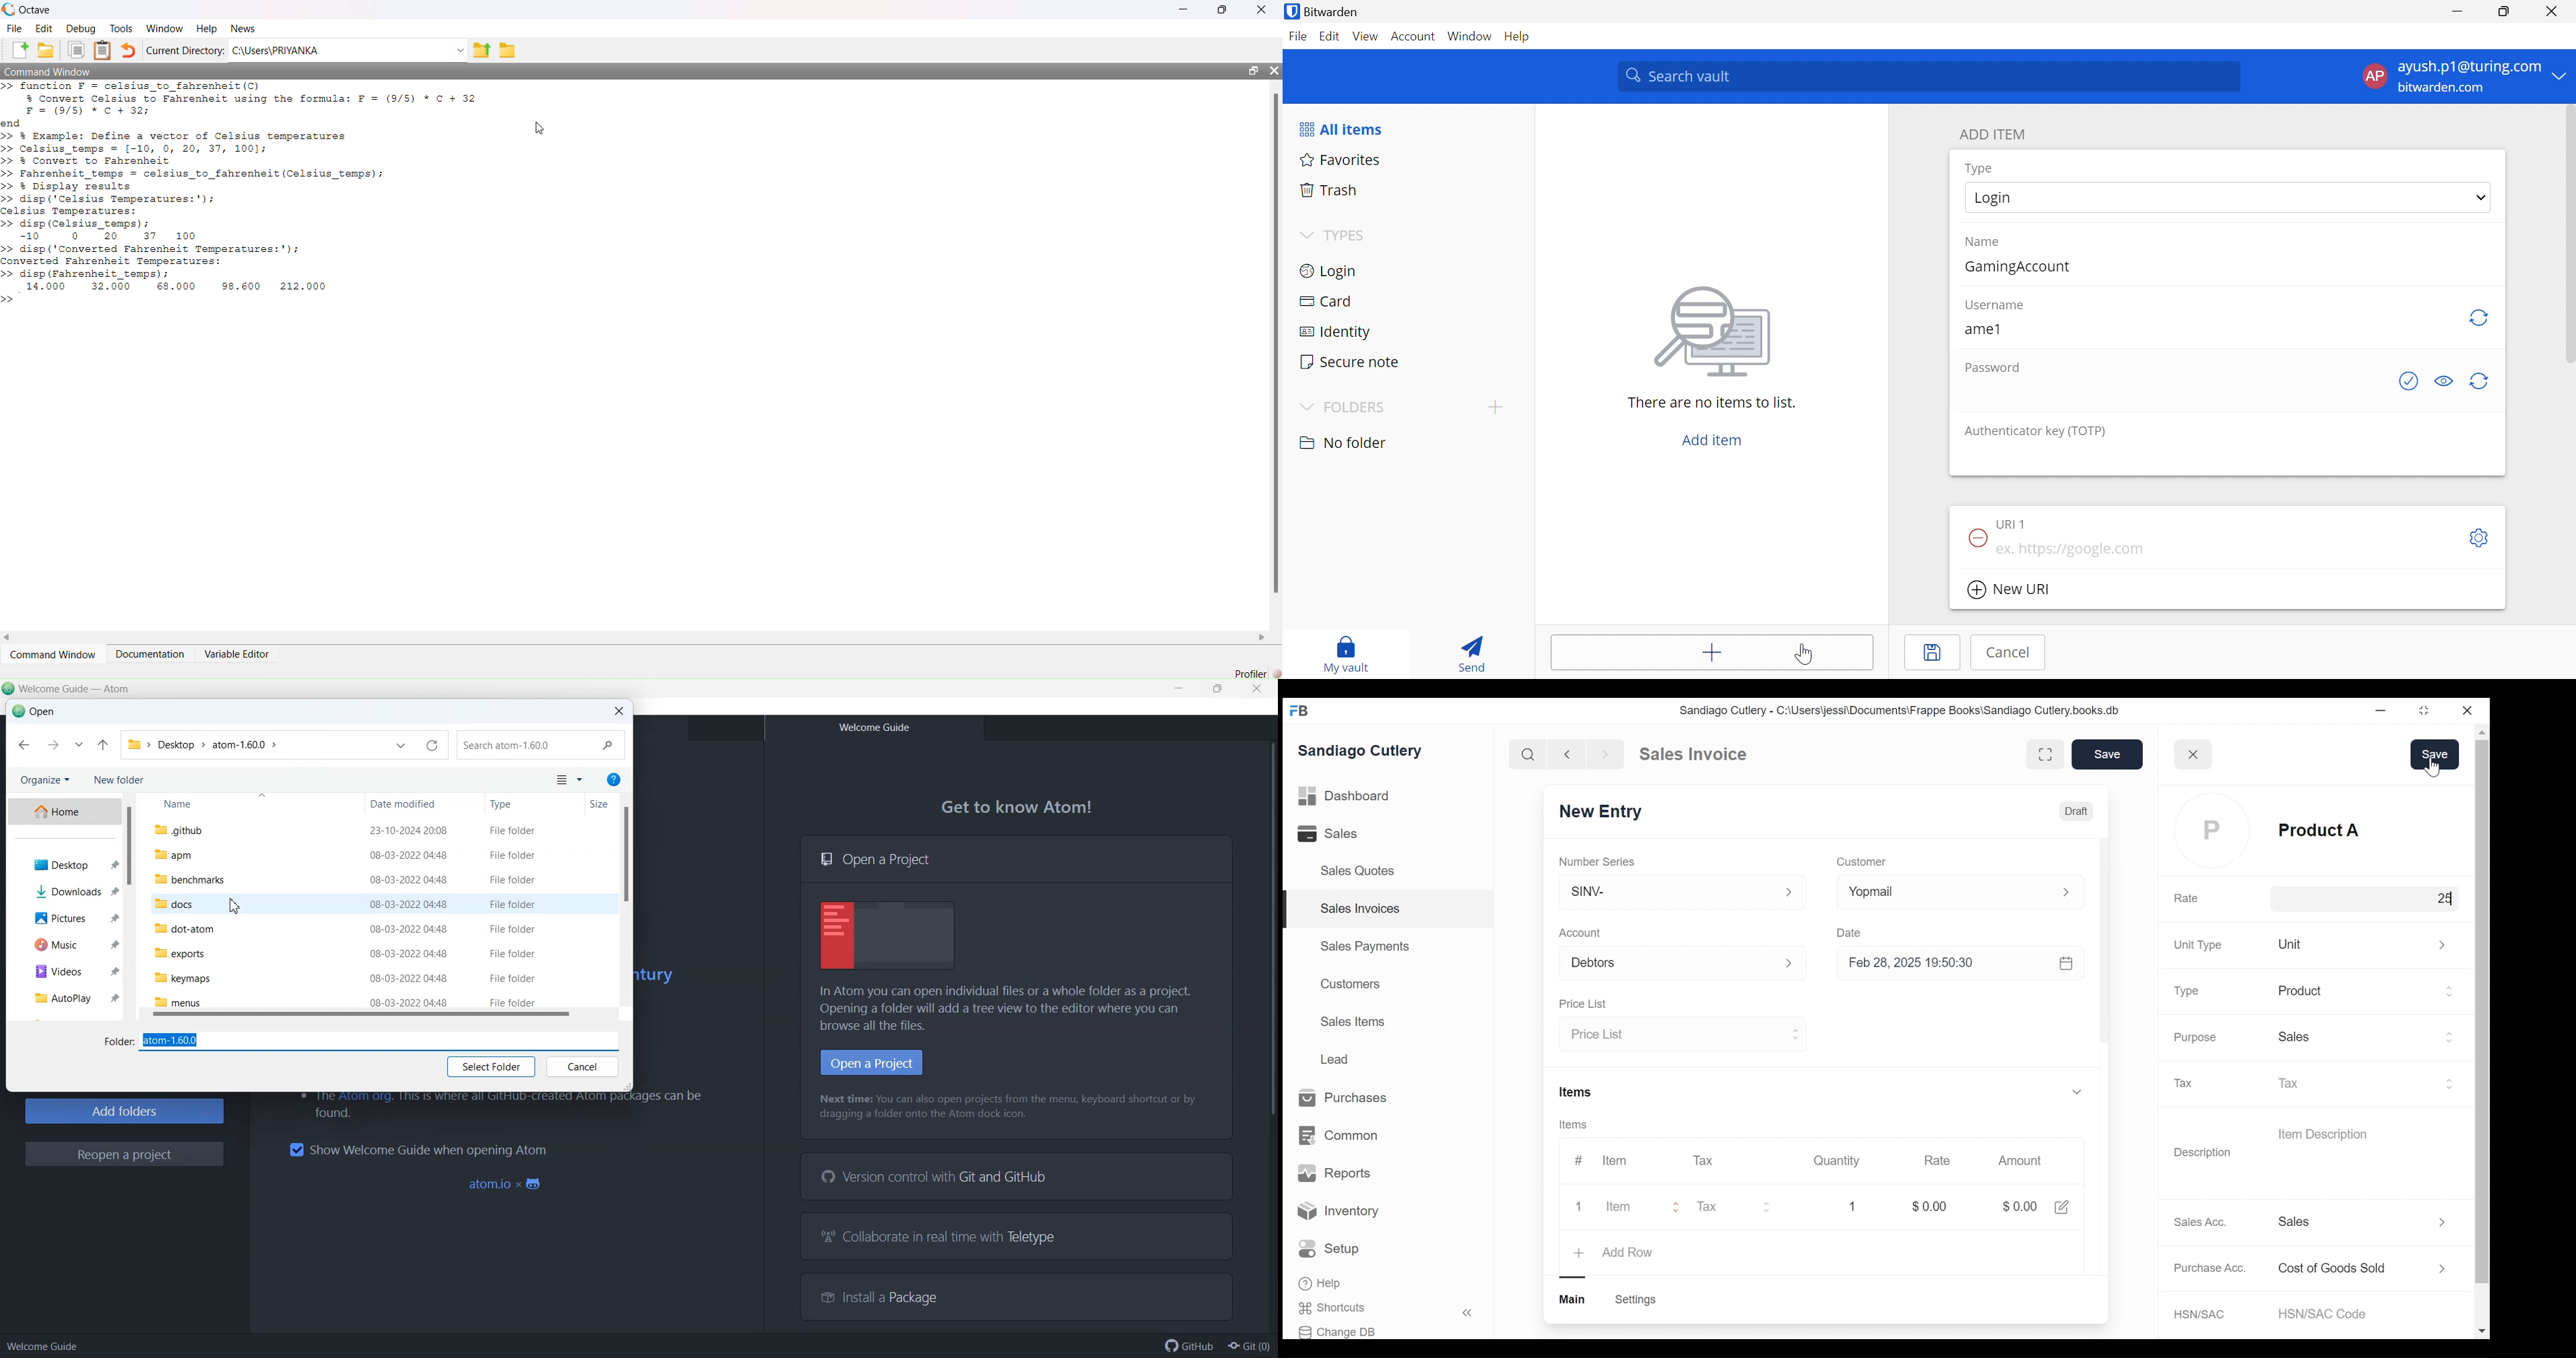 The height and width of the screenshot is (1372, 2576). I want to click on Feb 28, 2025 19:50:30 &, so click(1964, 965).